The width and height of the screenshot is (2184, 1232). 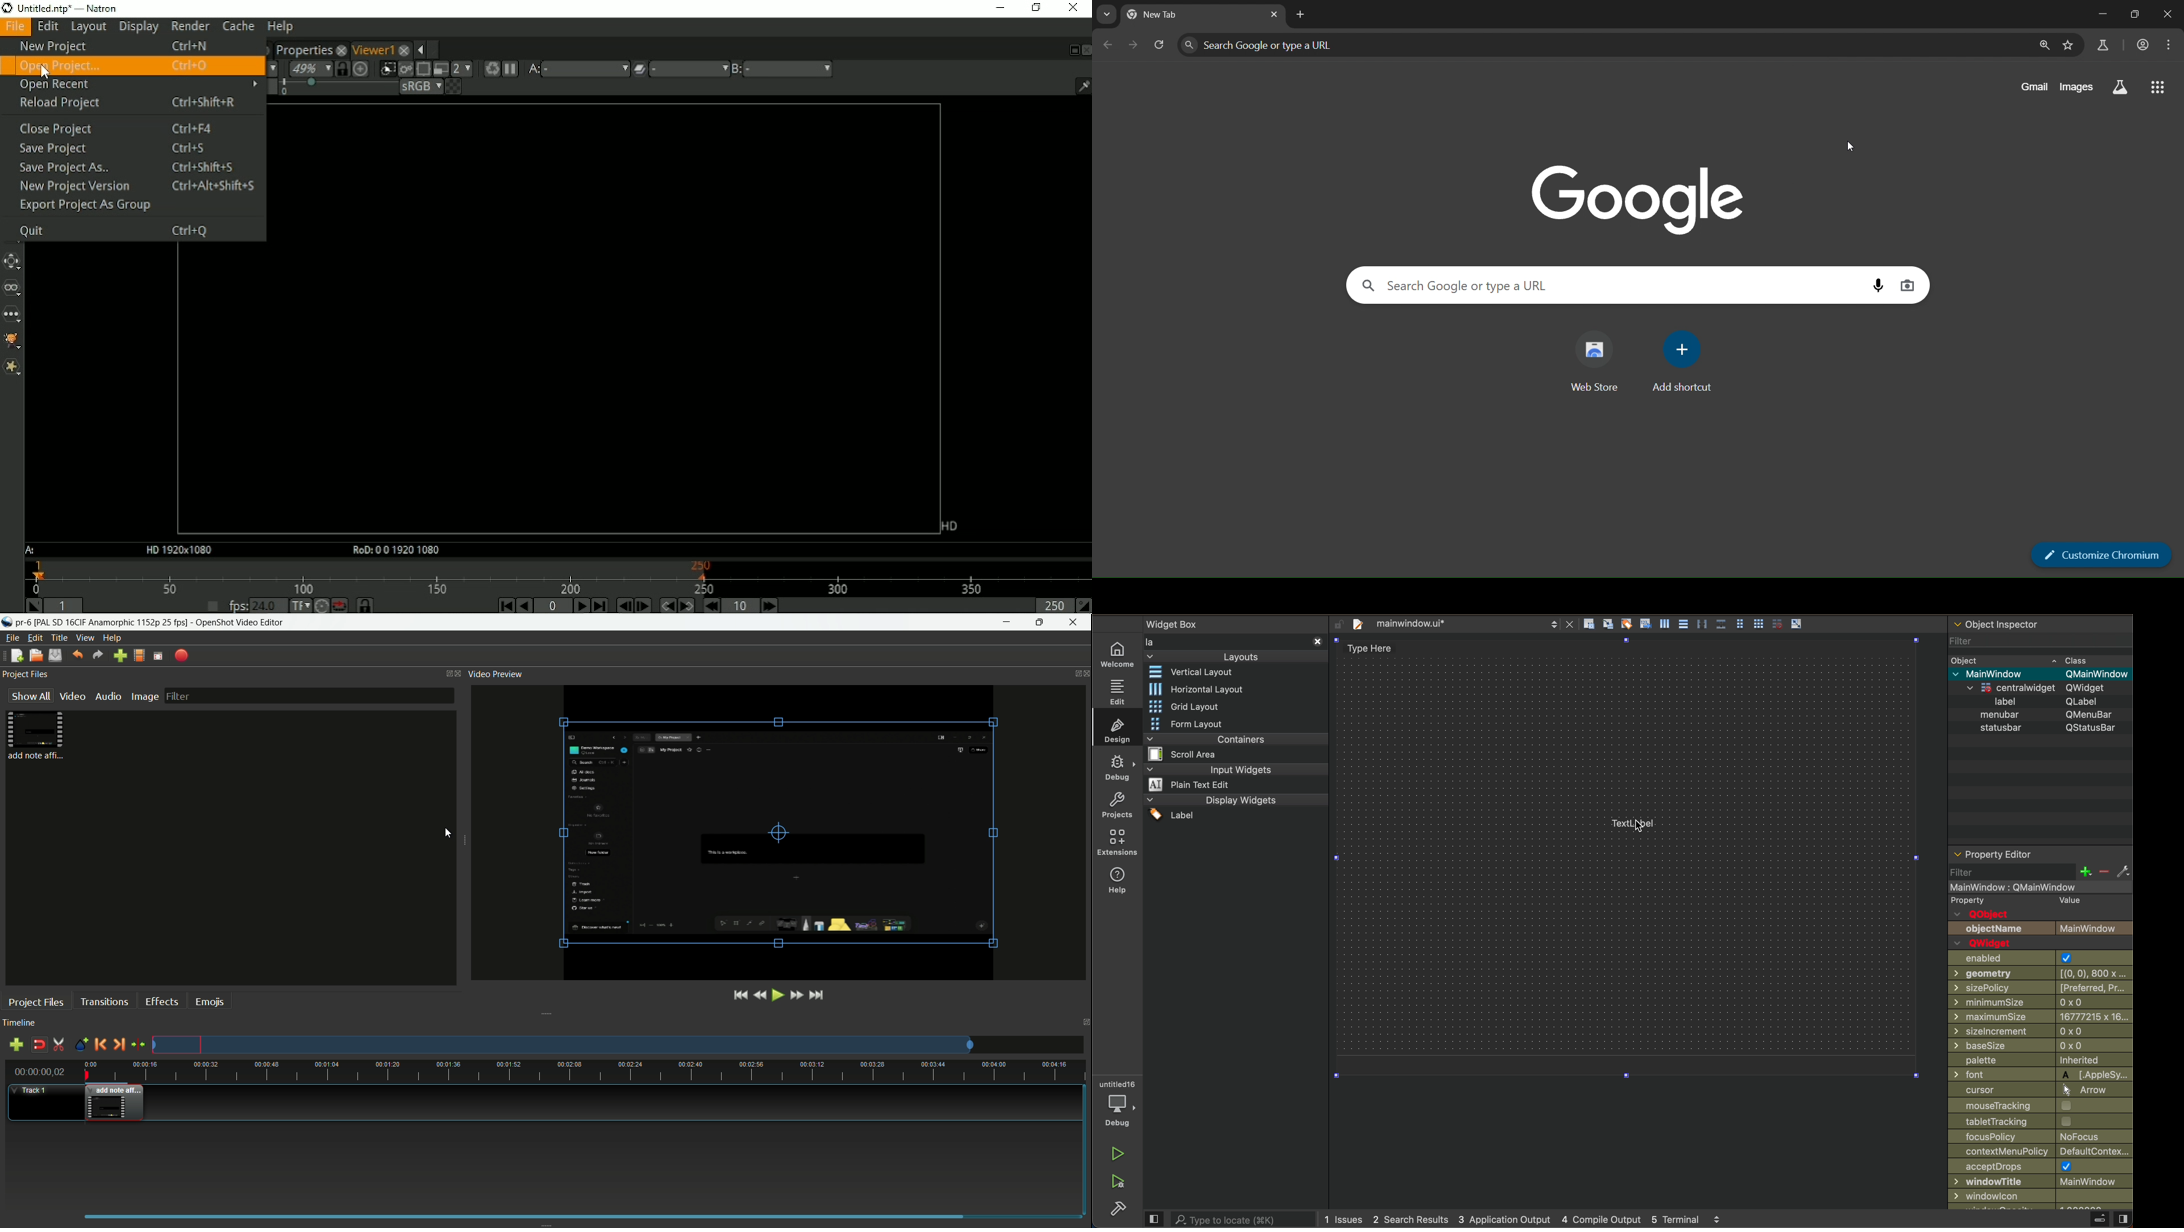 What do you see at coordinates (2161, 88) in the screenshot?
I see `google apps` at bounding box center [2161, 88].